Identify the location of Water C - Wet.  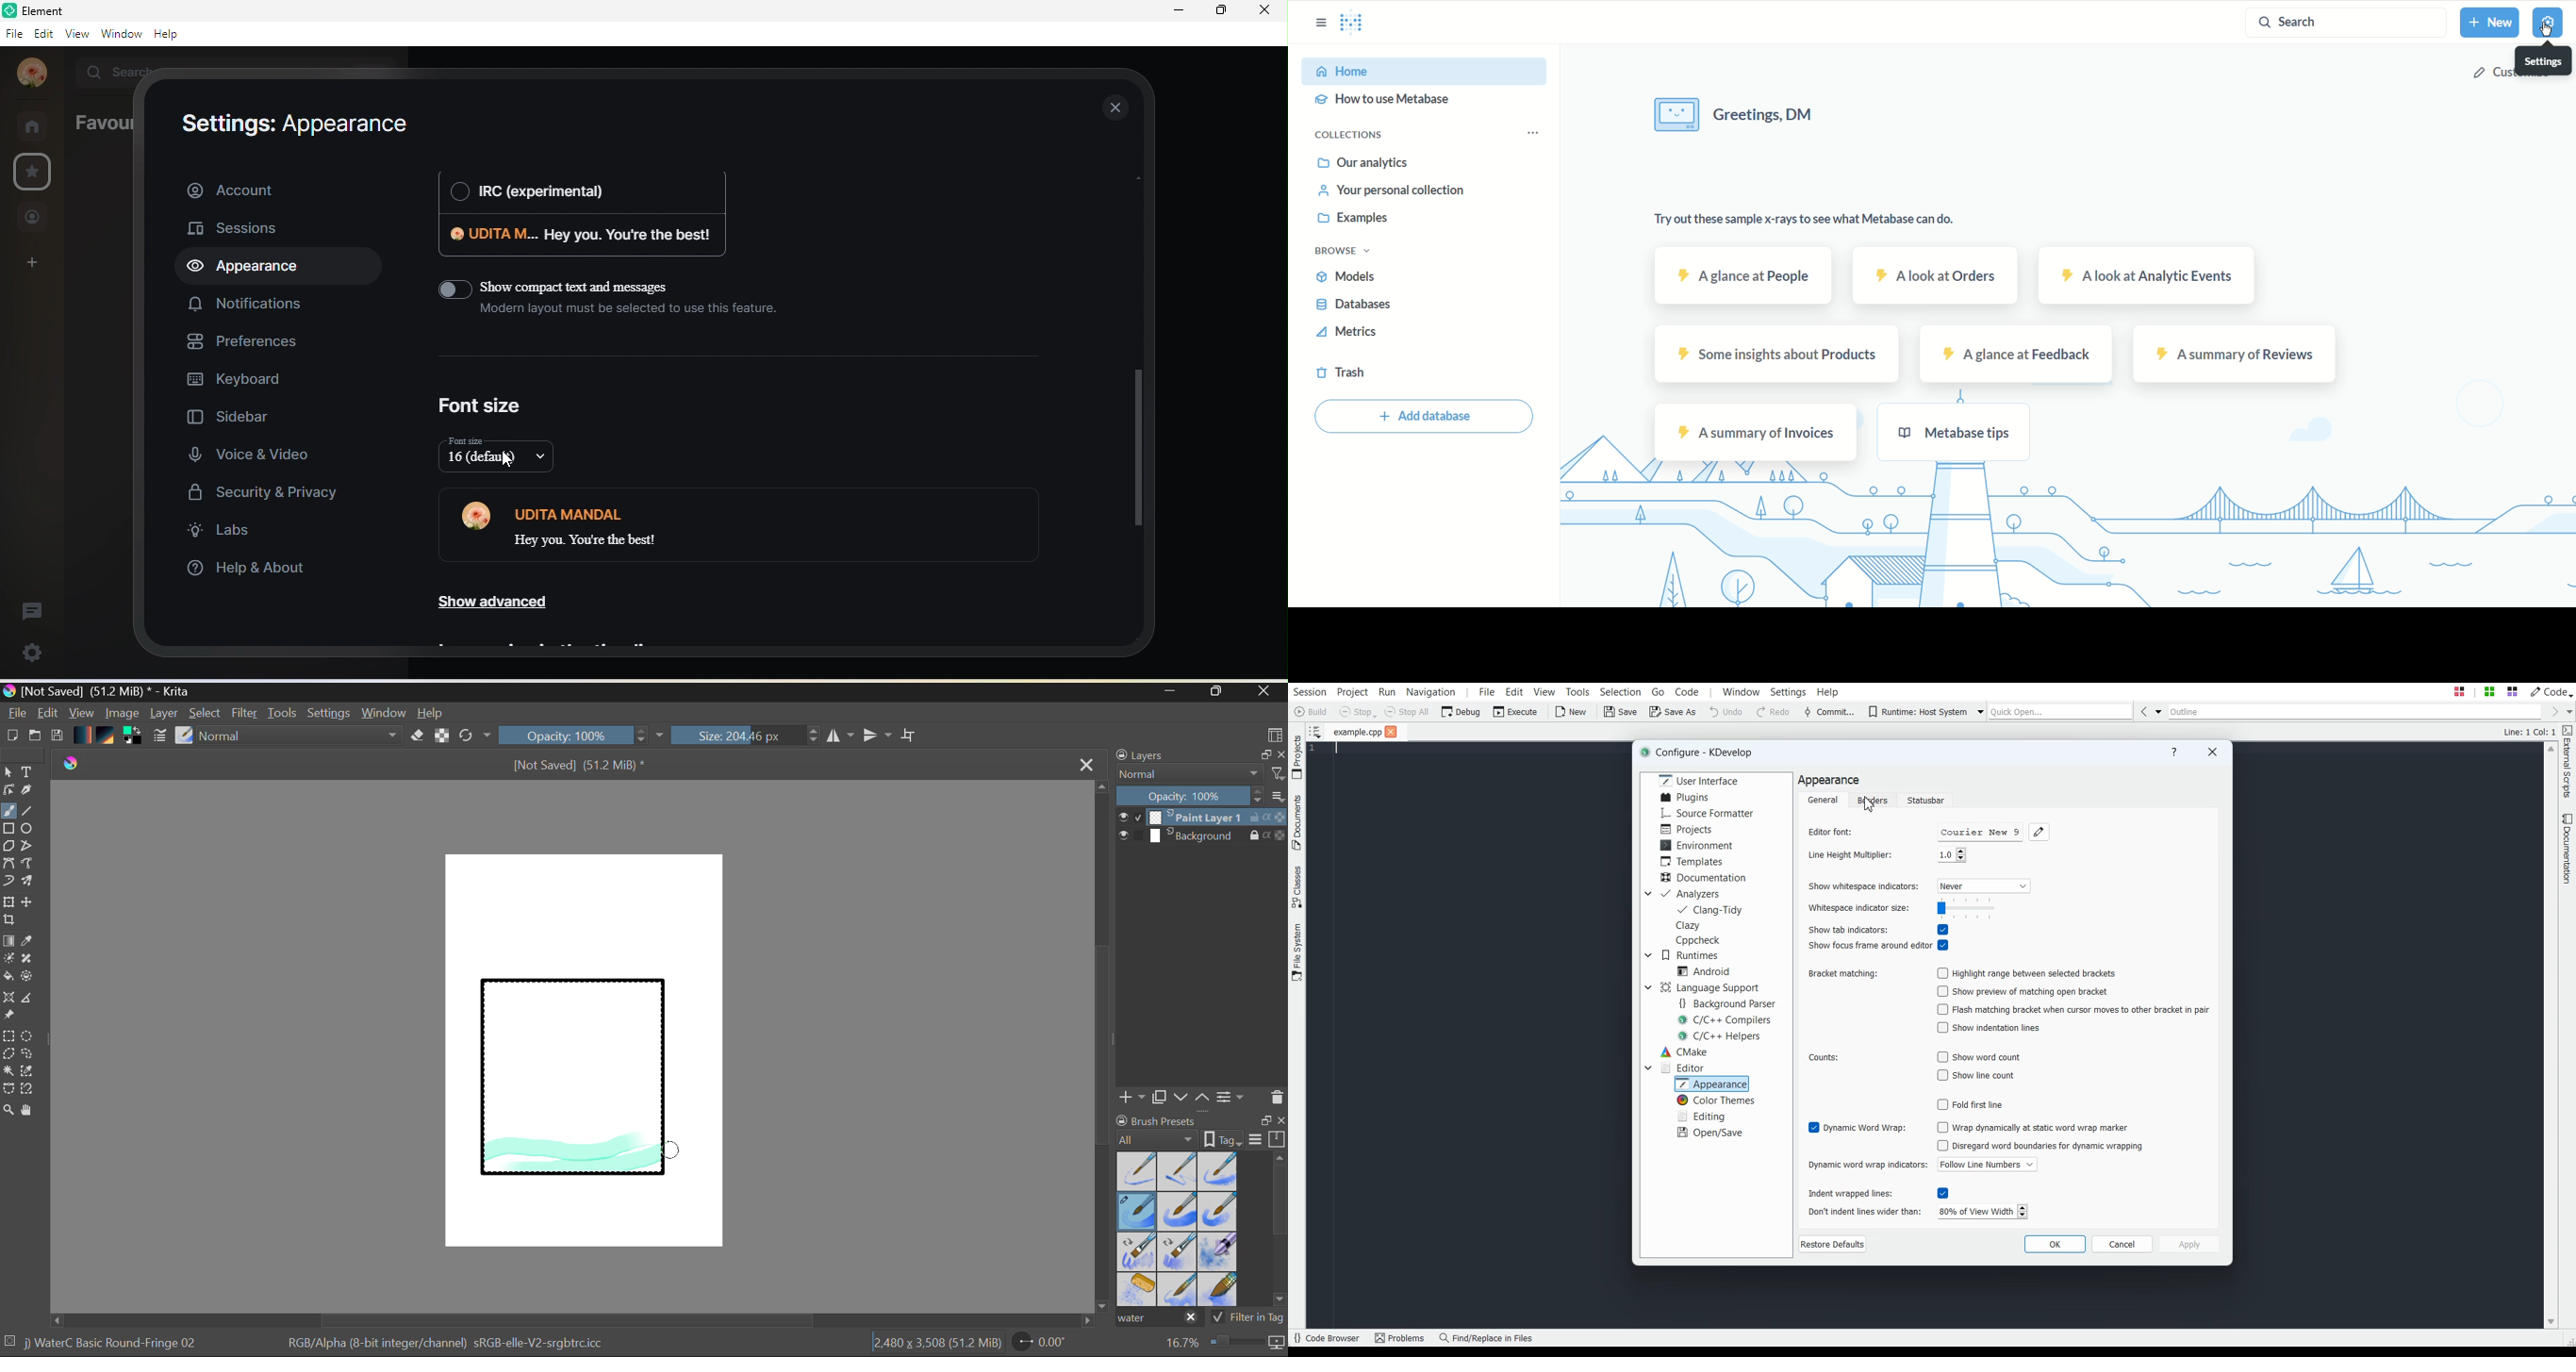
(1179, 1172).